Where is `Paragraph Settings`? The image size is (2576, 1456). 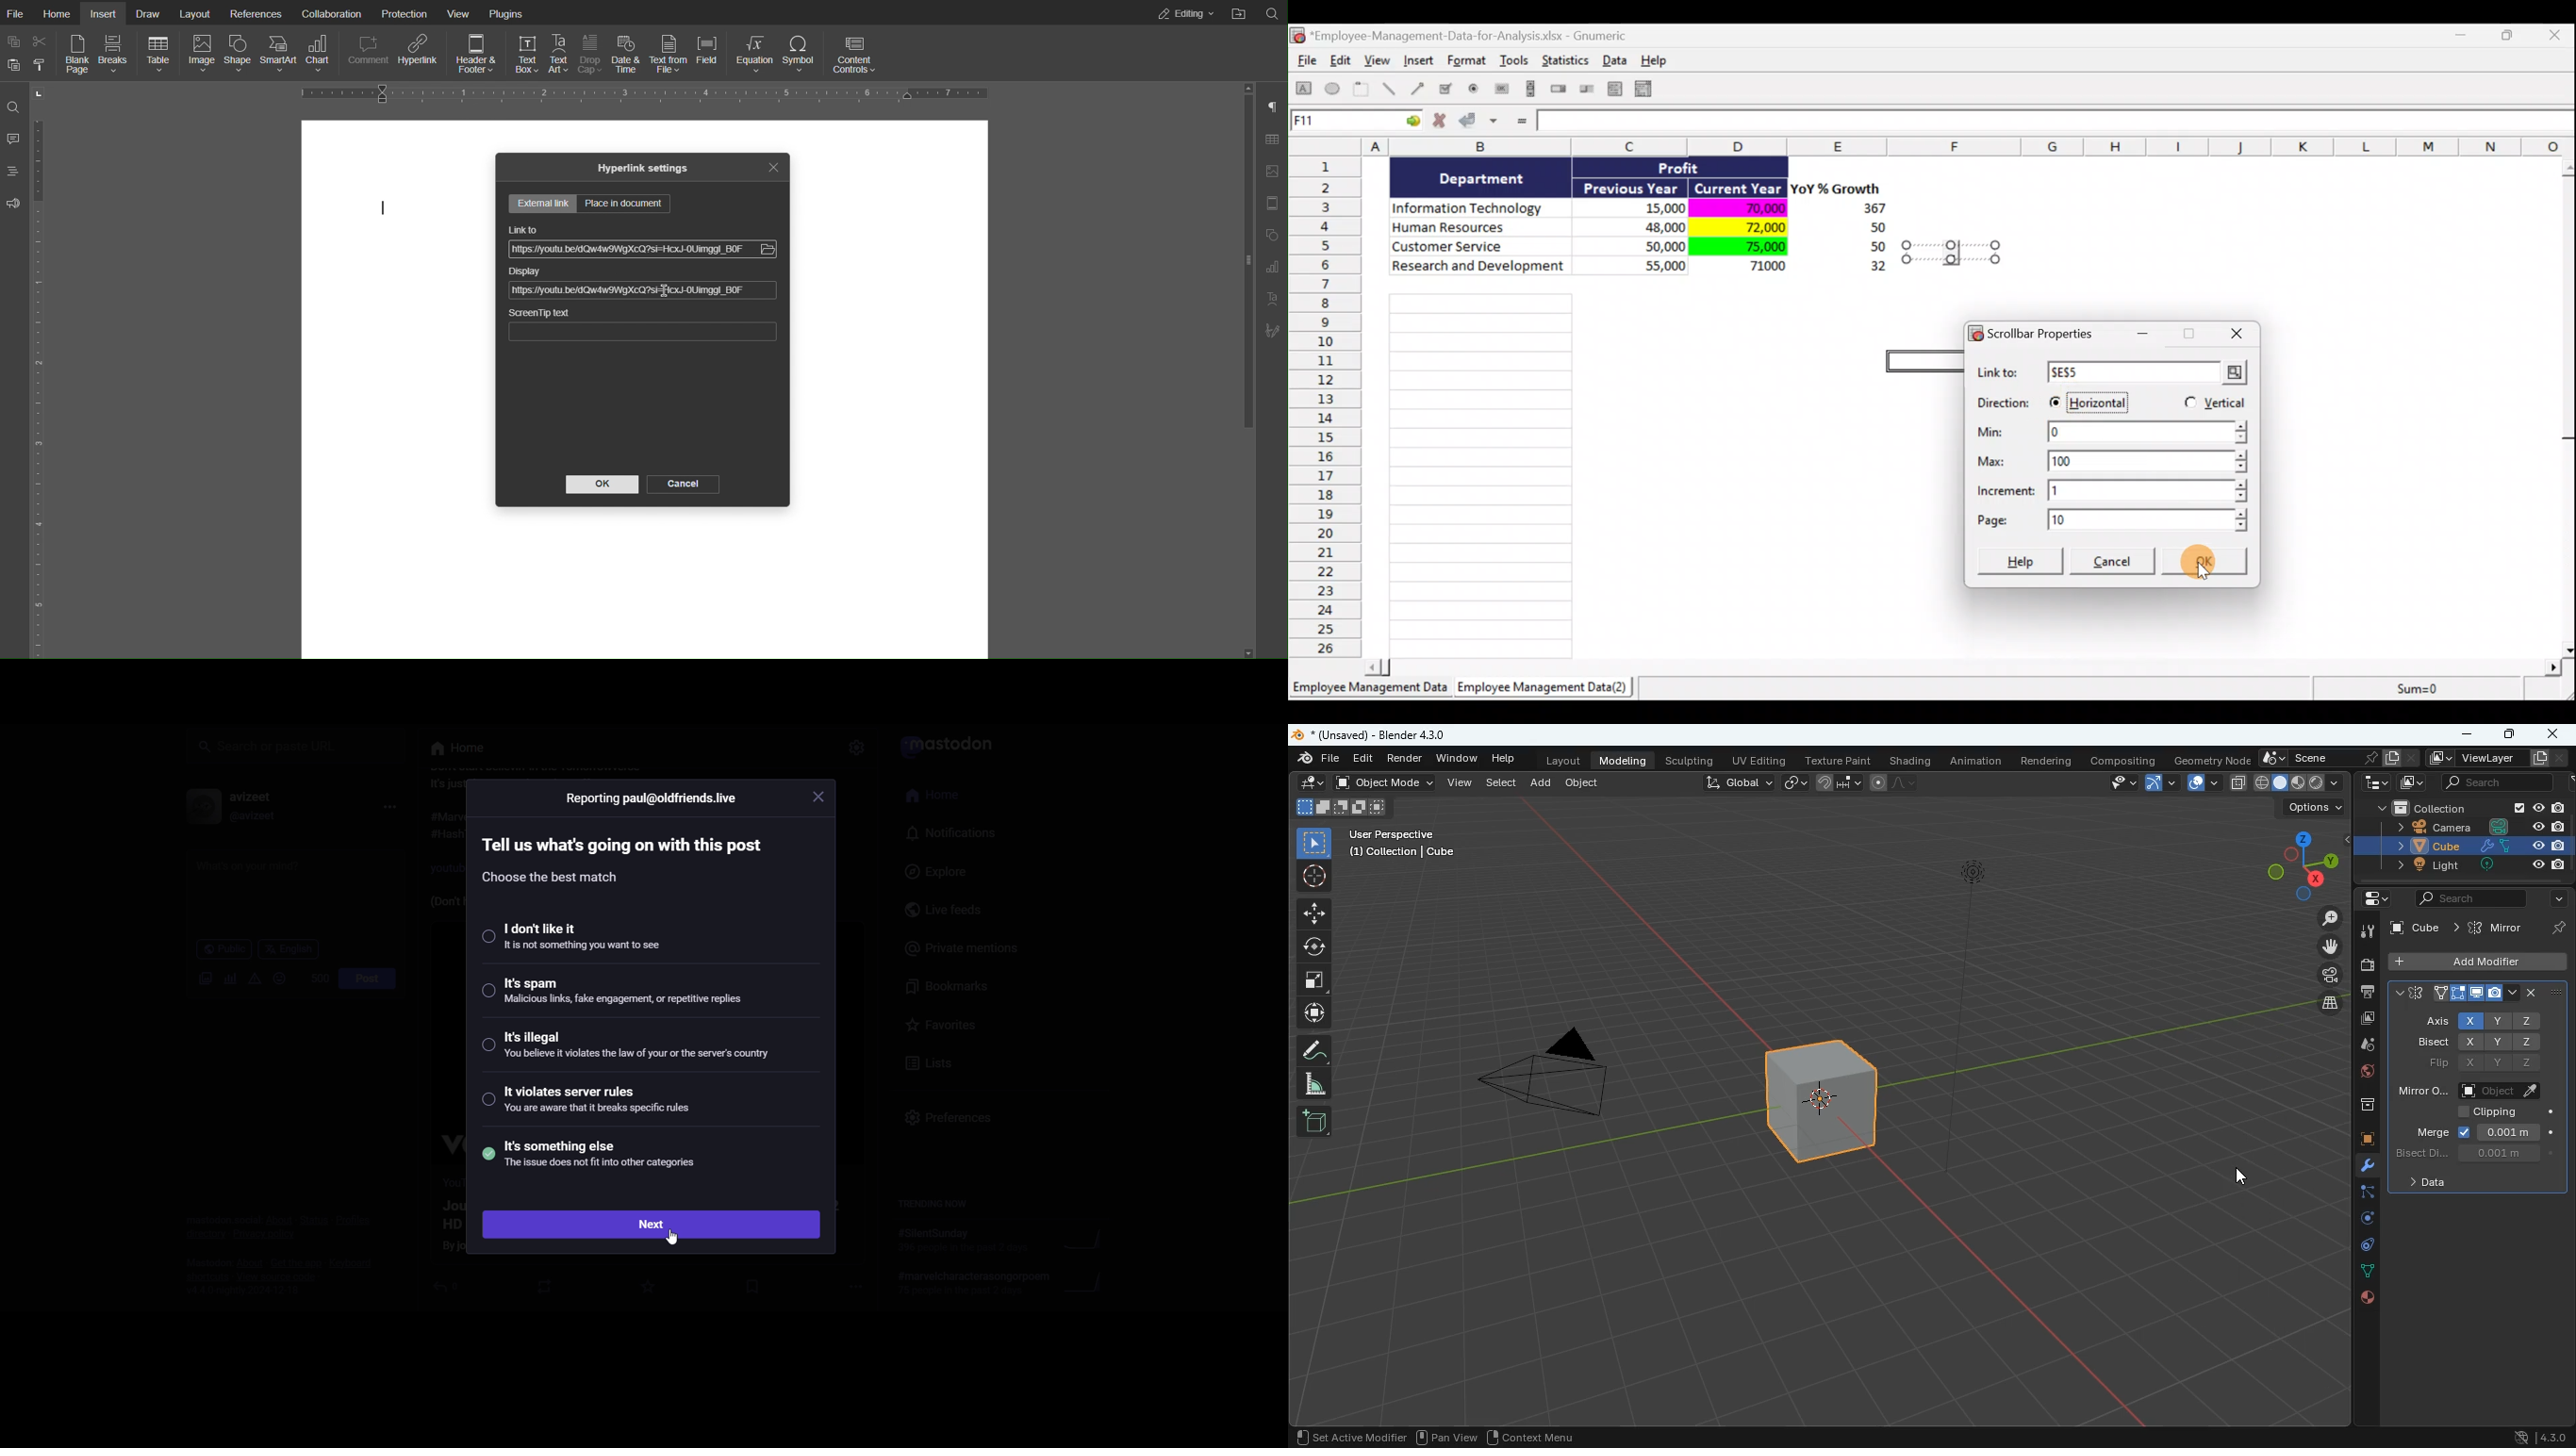 Paragraph Settings is located at coordinates (1271, 268).